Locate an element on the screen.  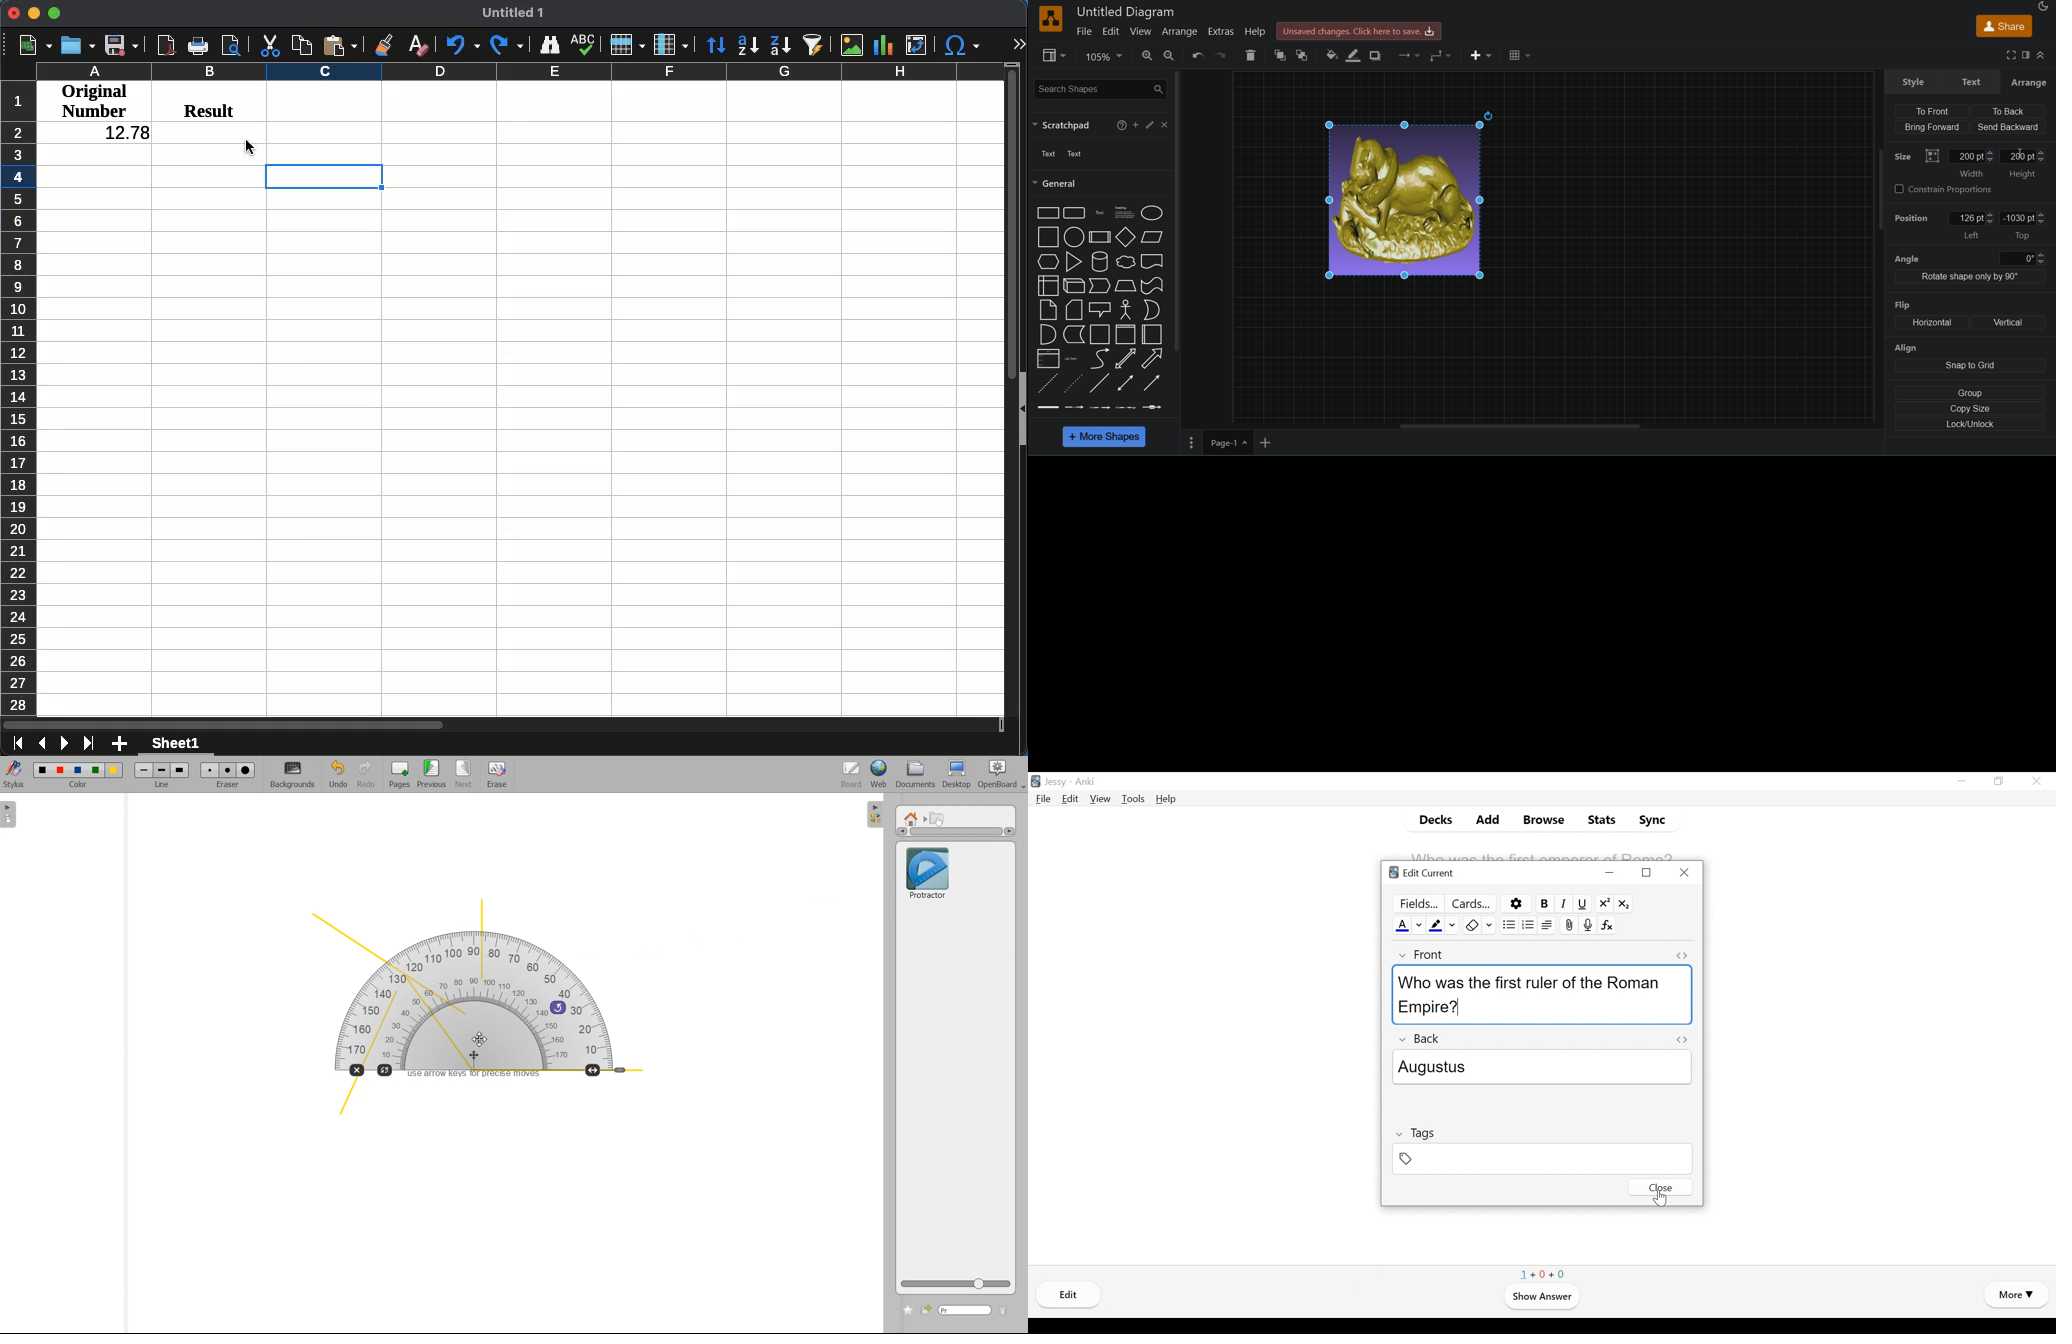
Increase size is located at coordinates (594, 1070).